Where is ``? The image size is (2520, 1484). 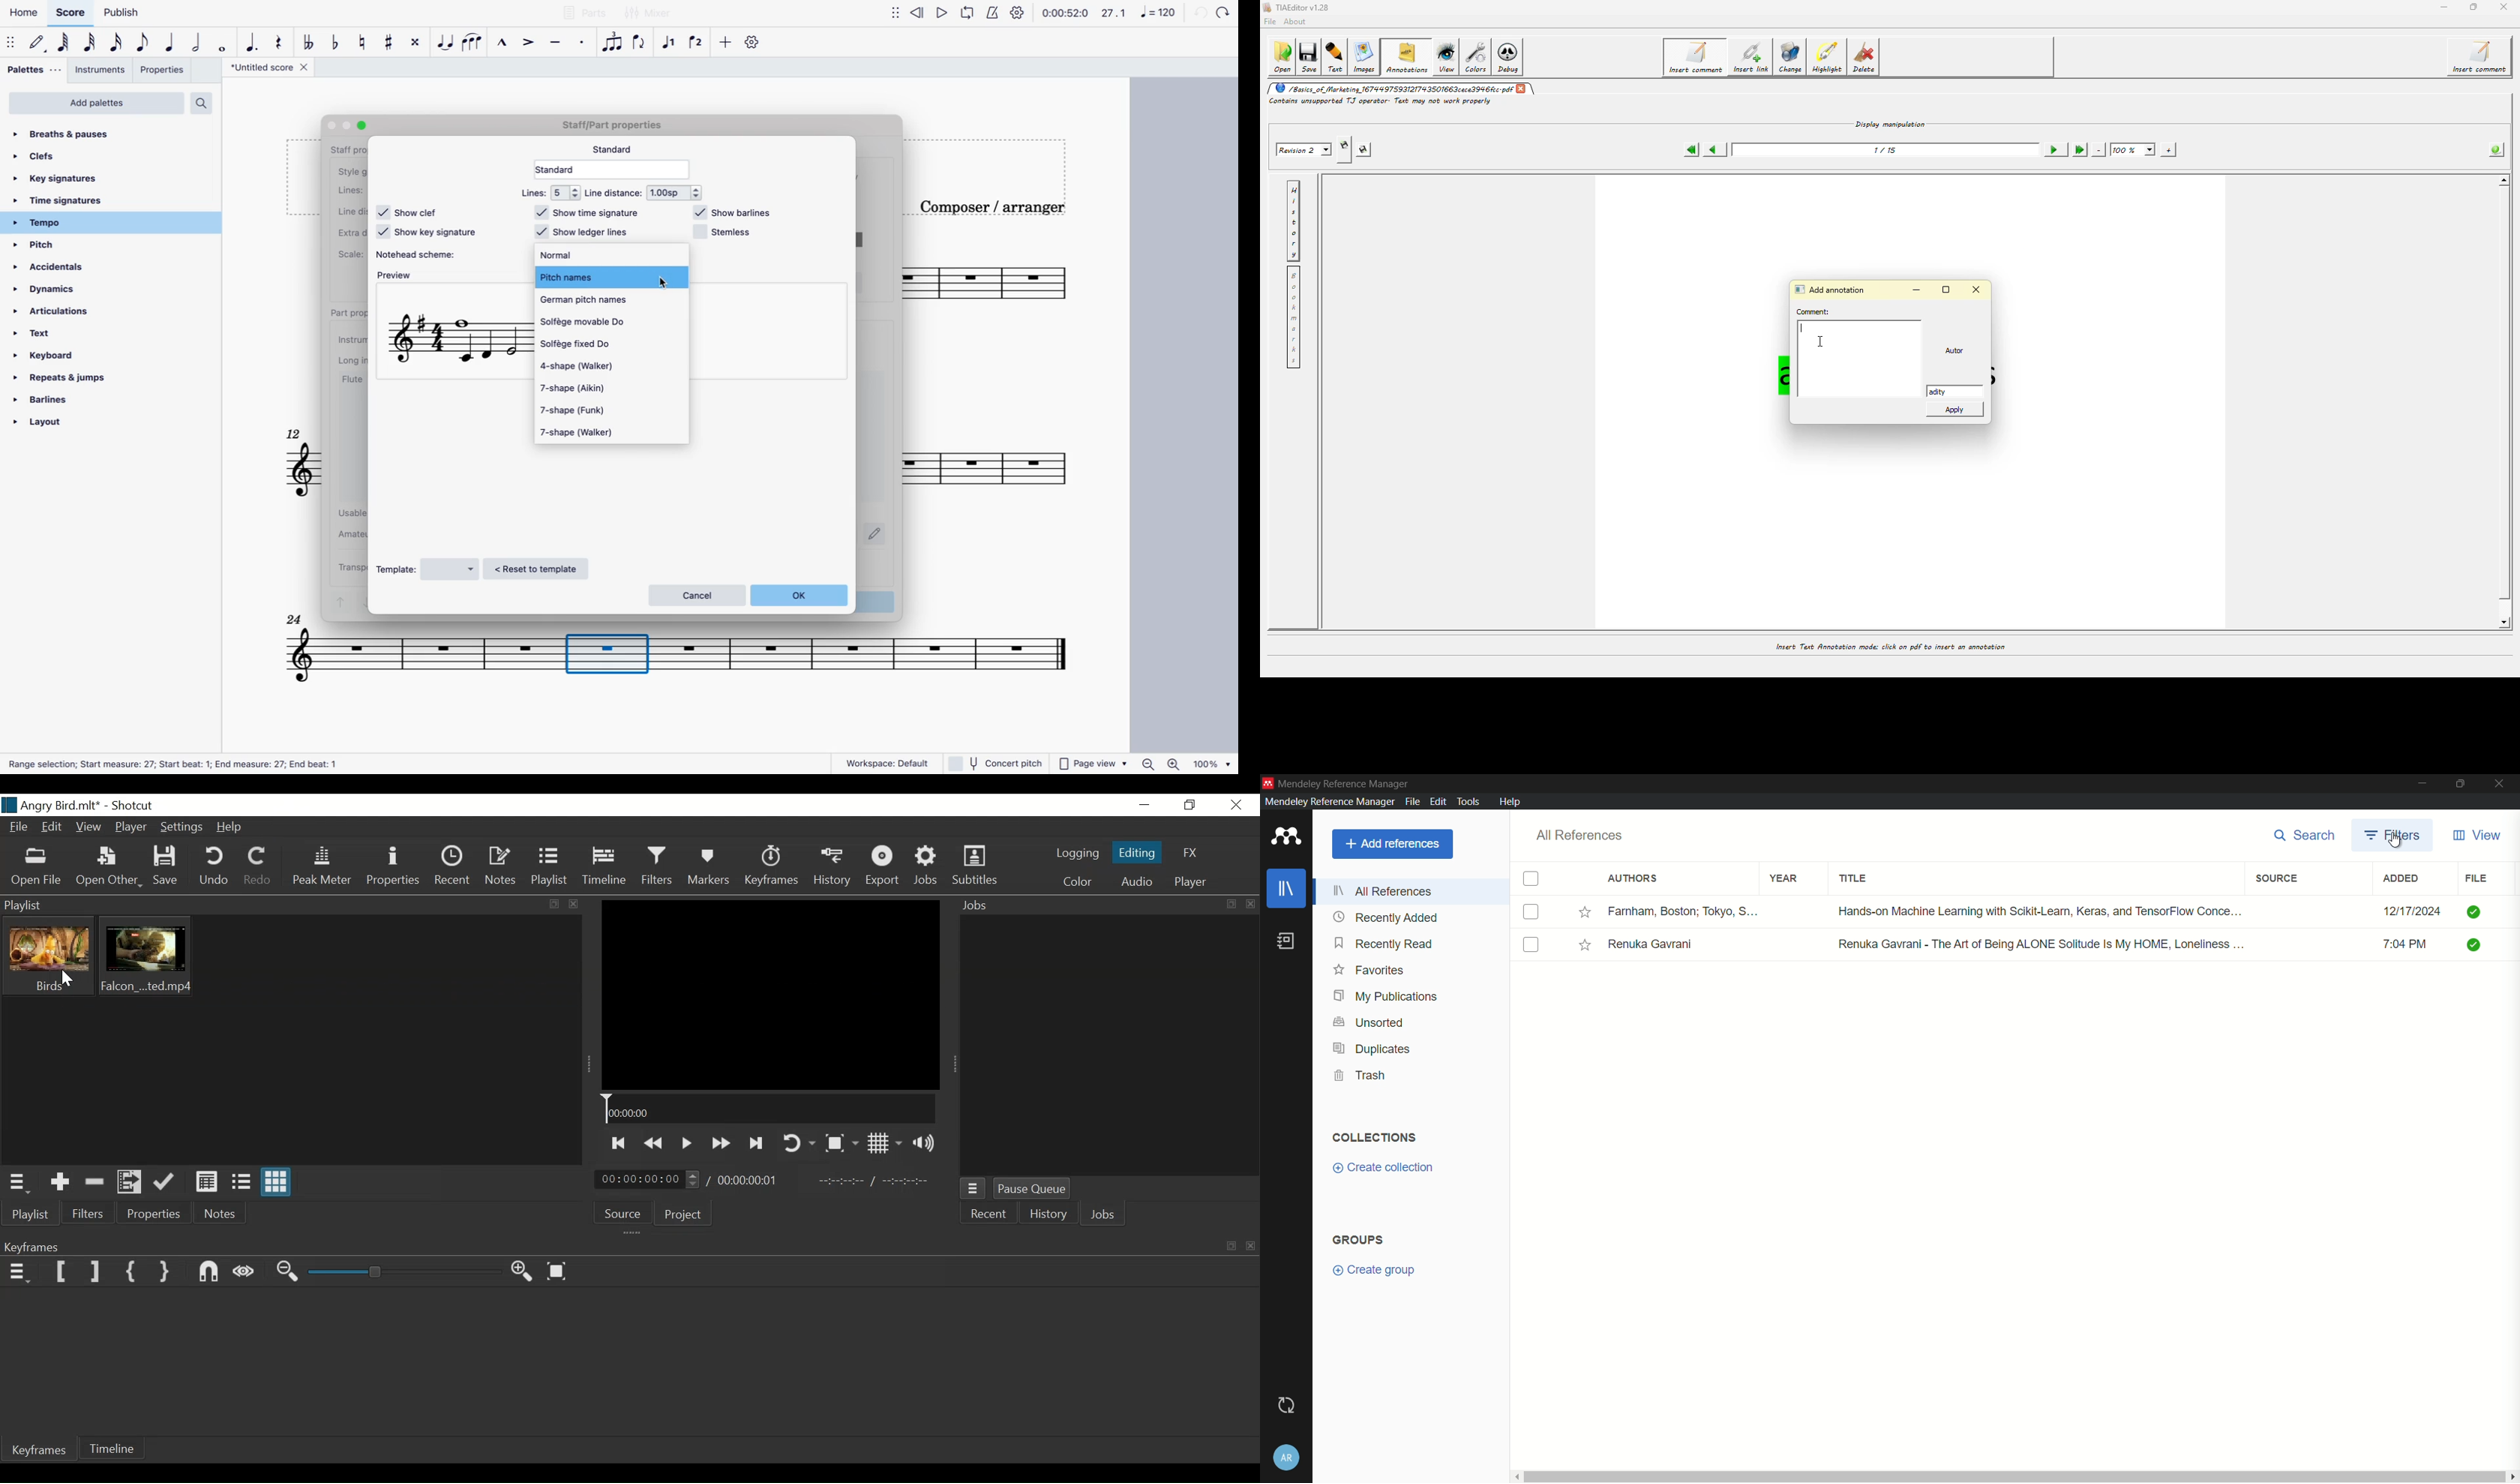  is located at coordinates (180, 764).